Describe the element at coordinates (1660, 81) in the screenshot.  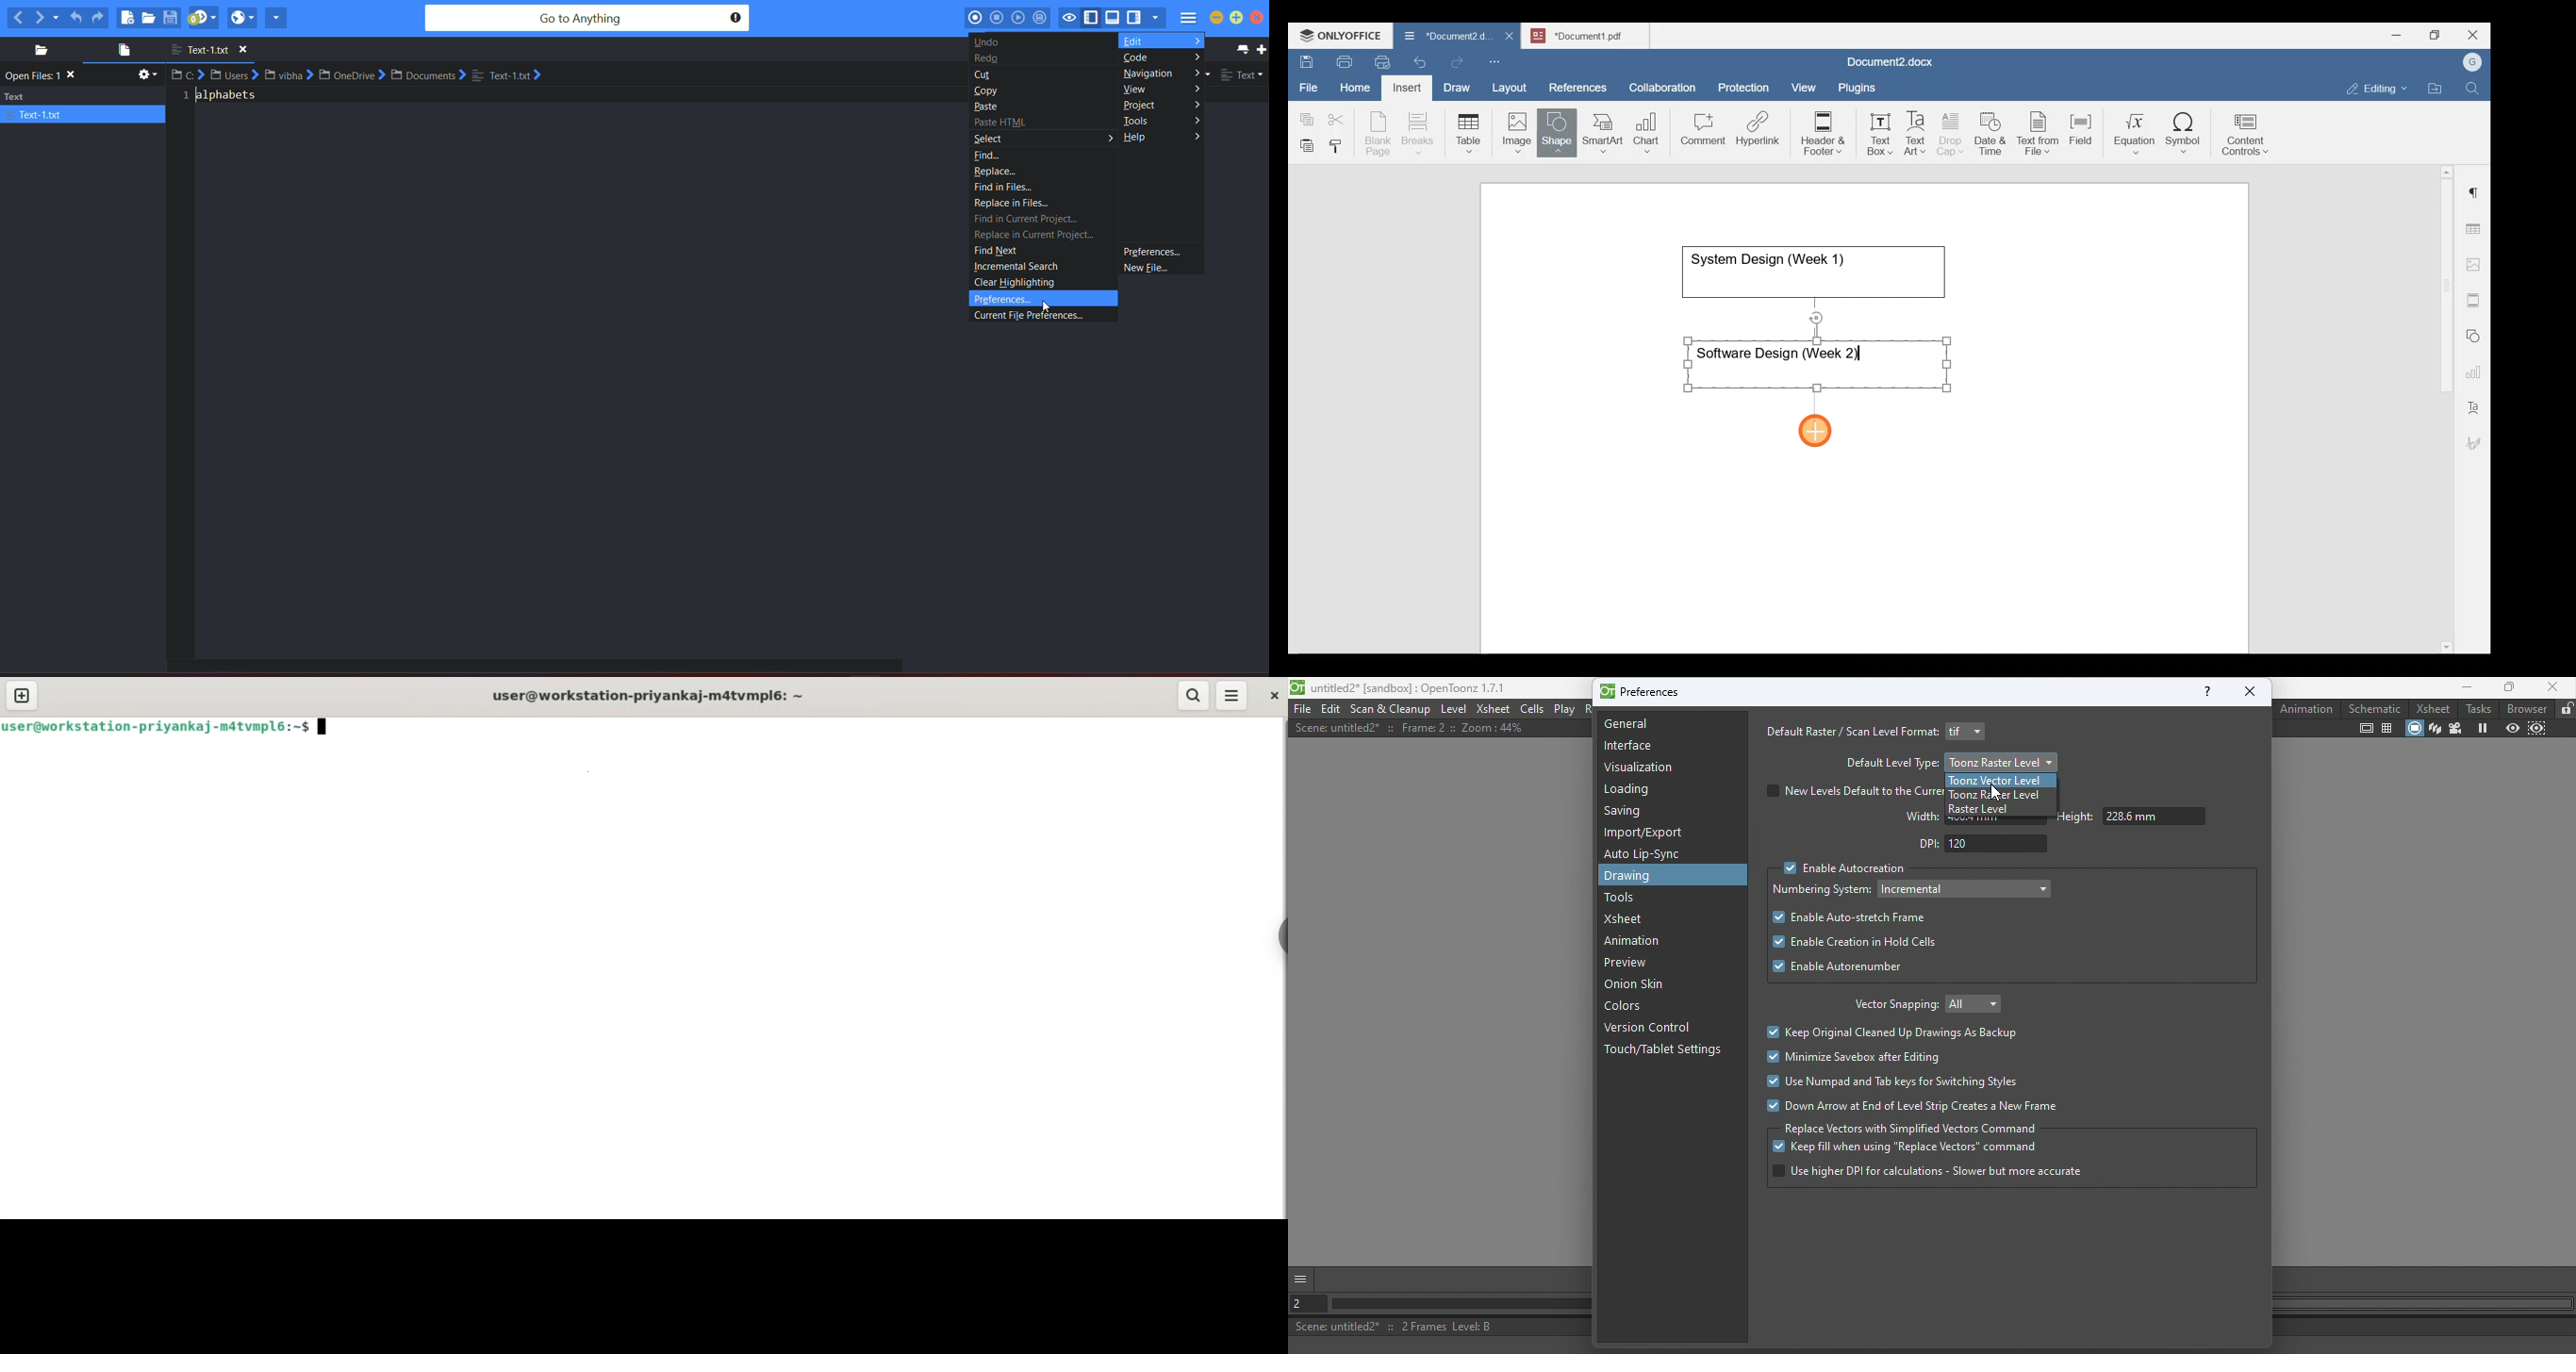
I see `Collaboration` at that location.